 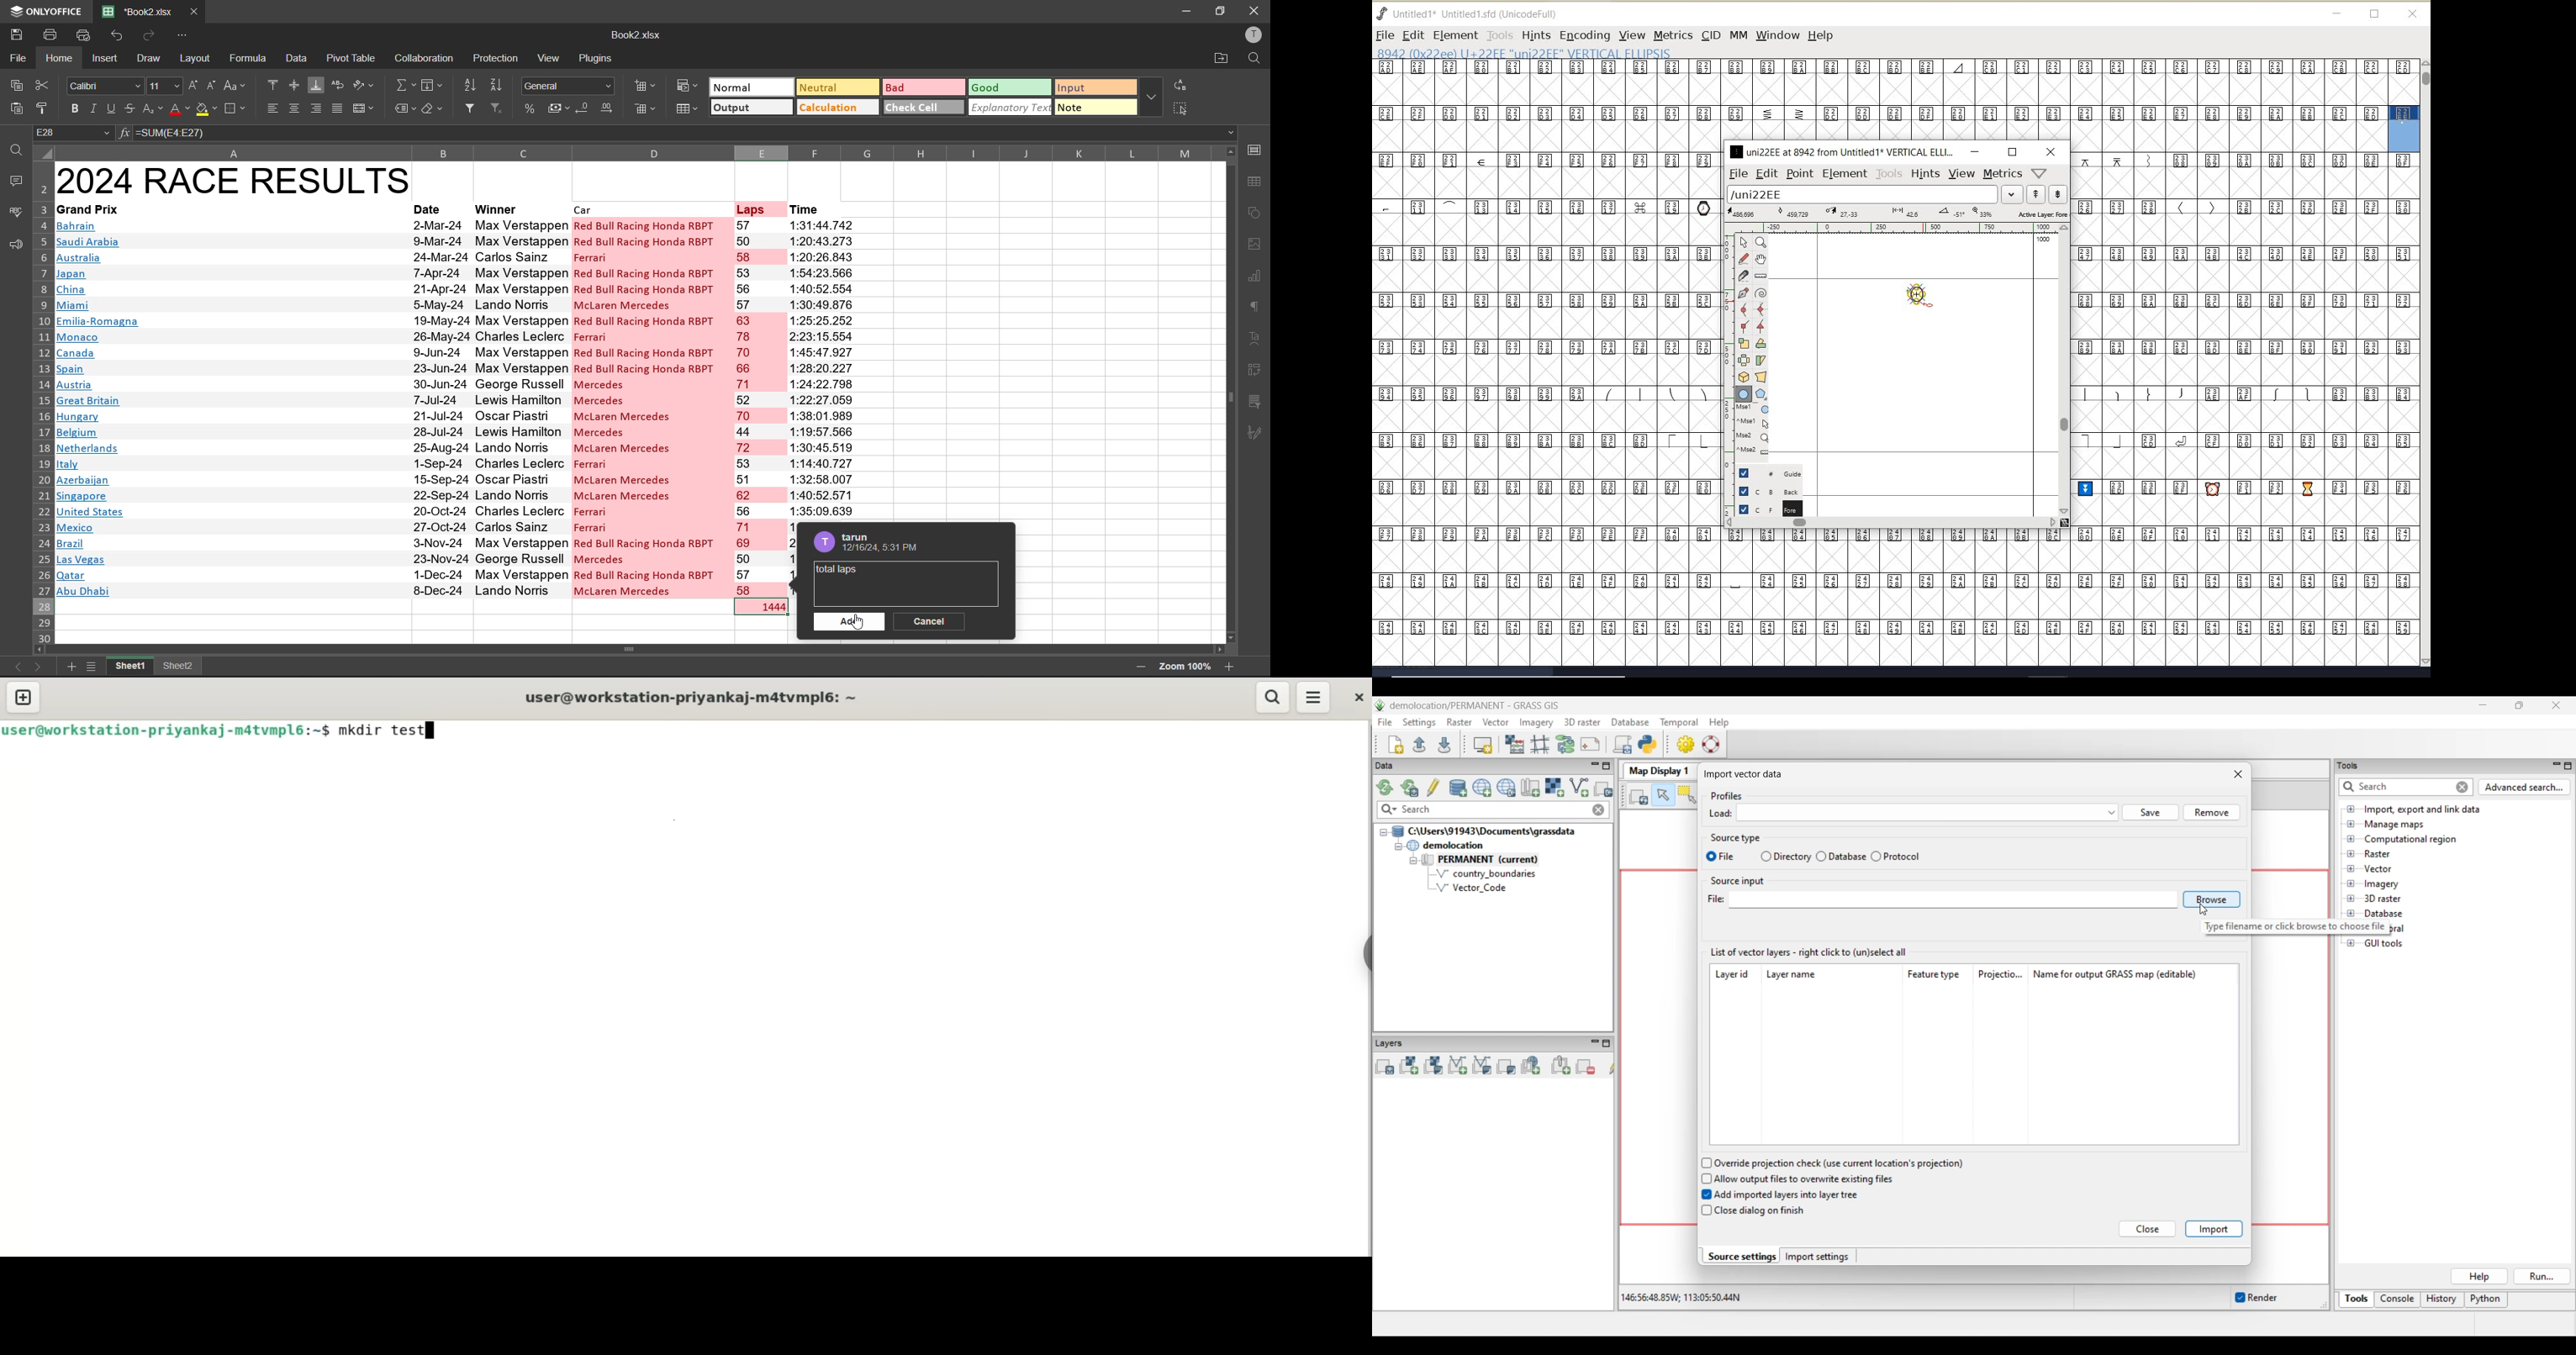 What do you see at coordinates (1093, 88) in the screenshot?
I see `input` at bounding box center [1093, 88].